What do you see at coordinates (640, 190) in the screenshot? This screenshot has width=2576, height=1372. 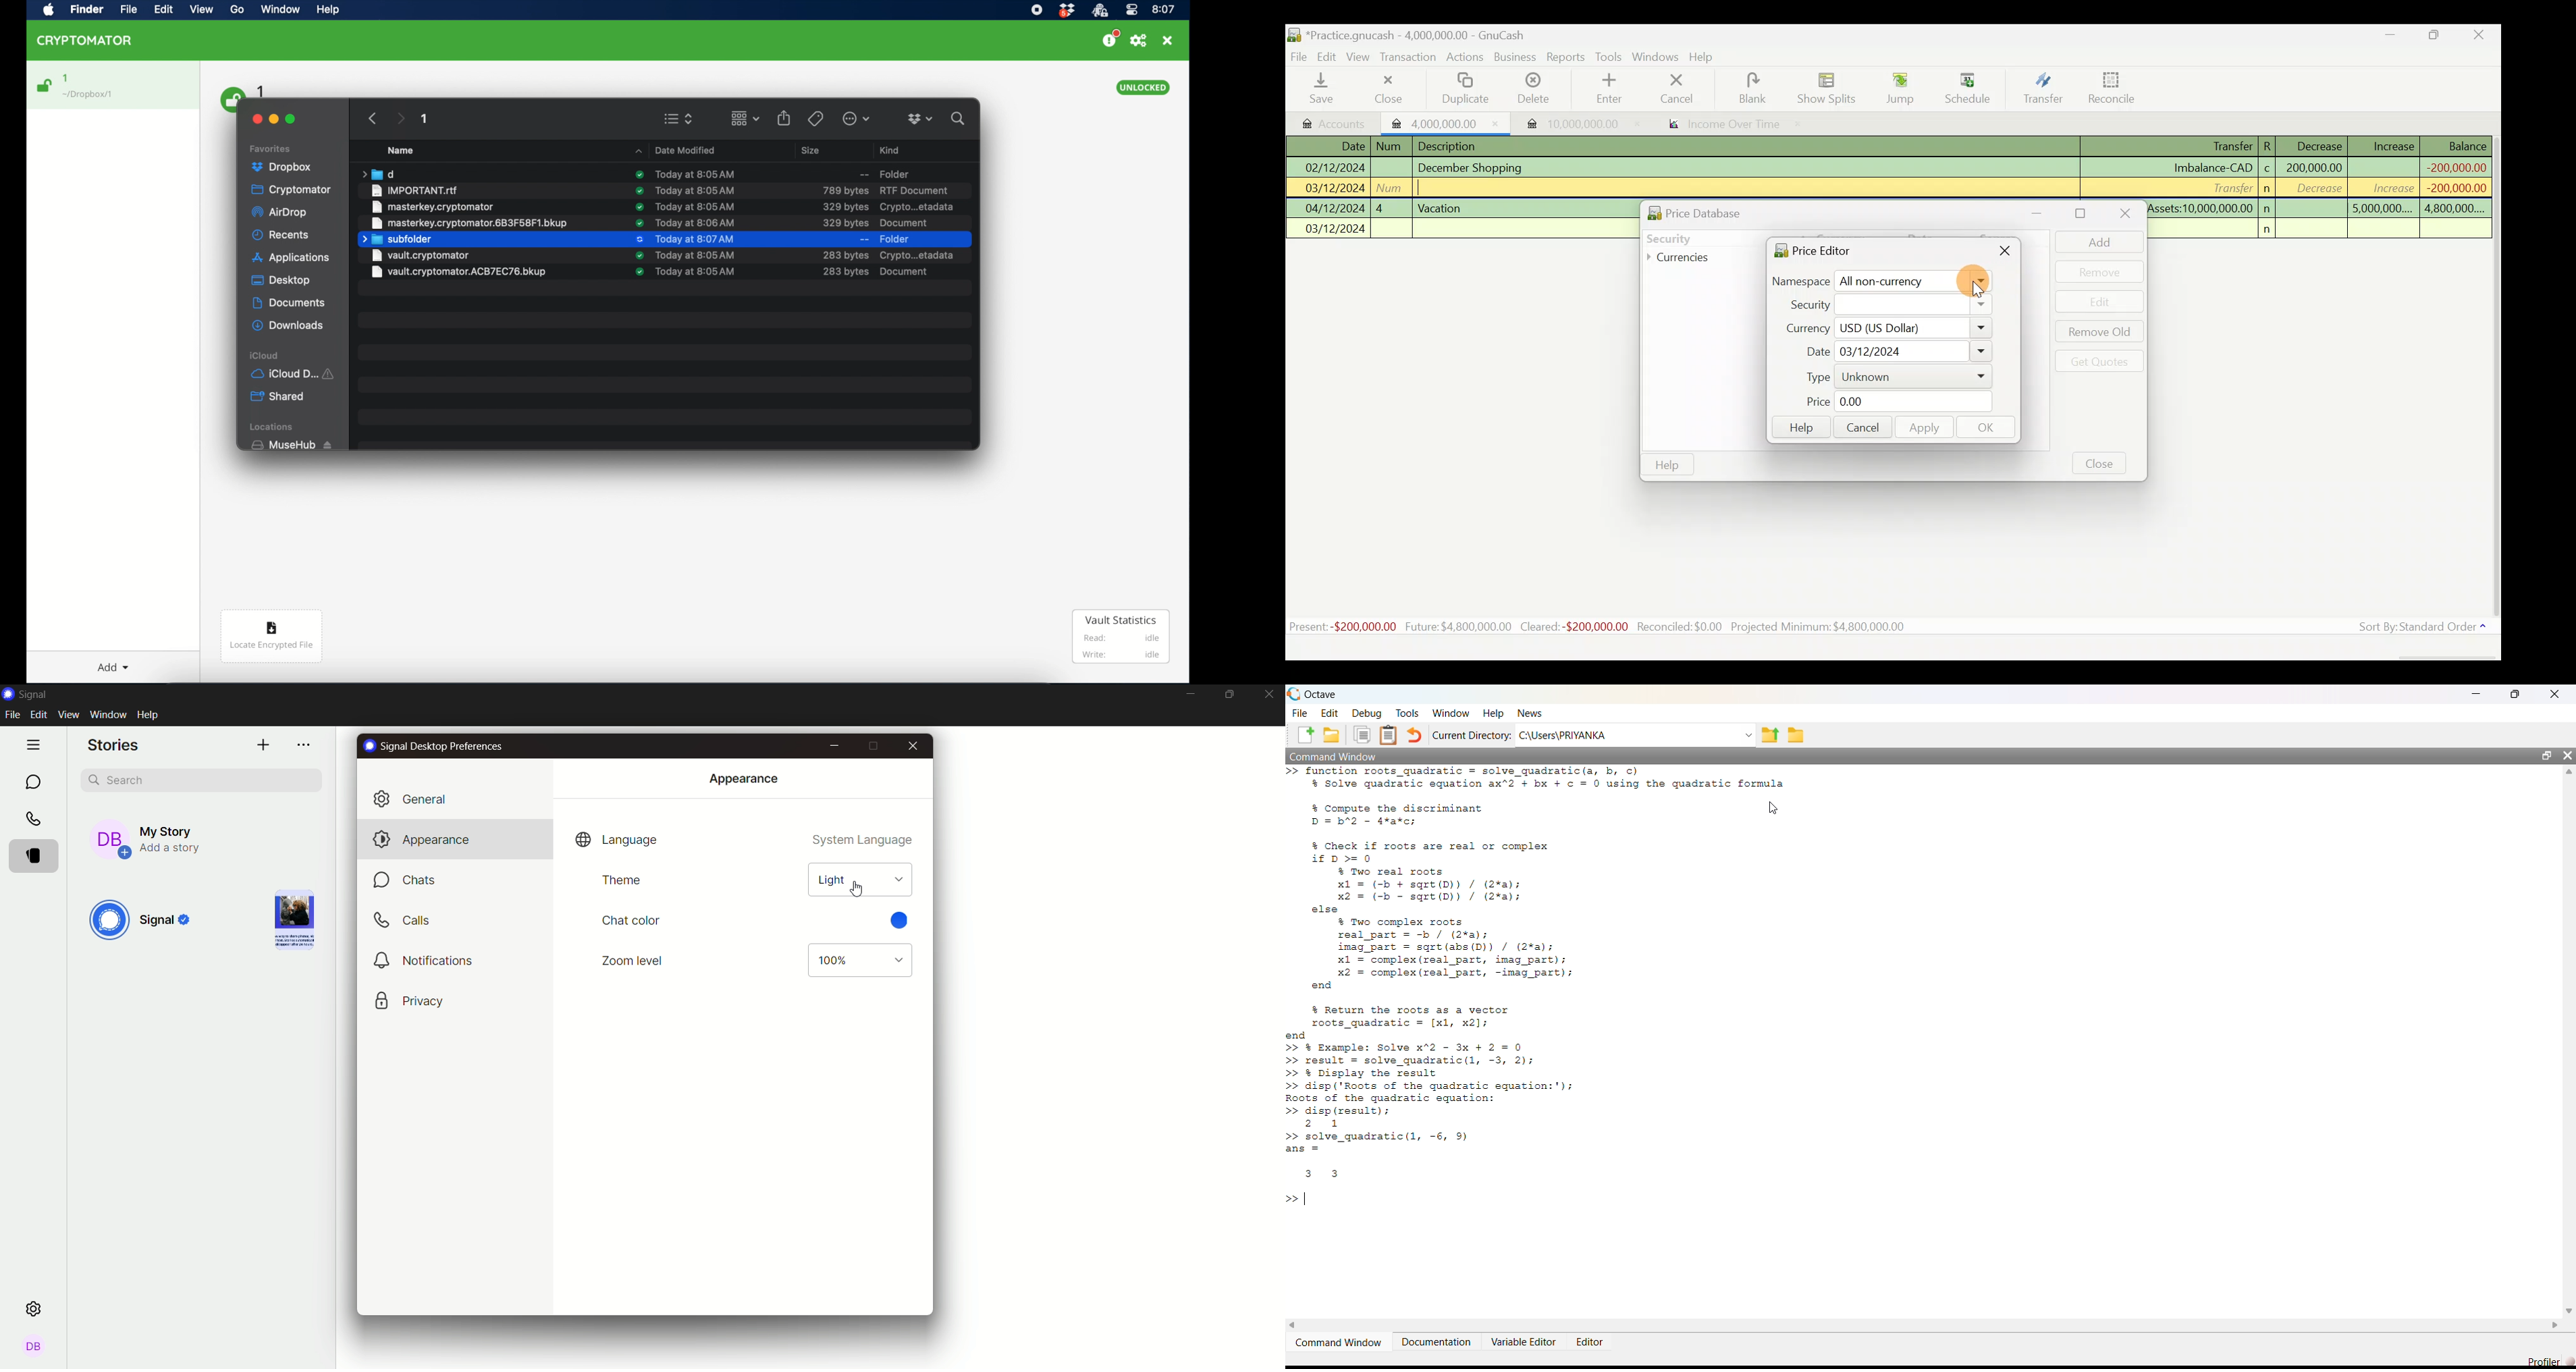 I see `sync` at bounding box center [640, 190].